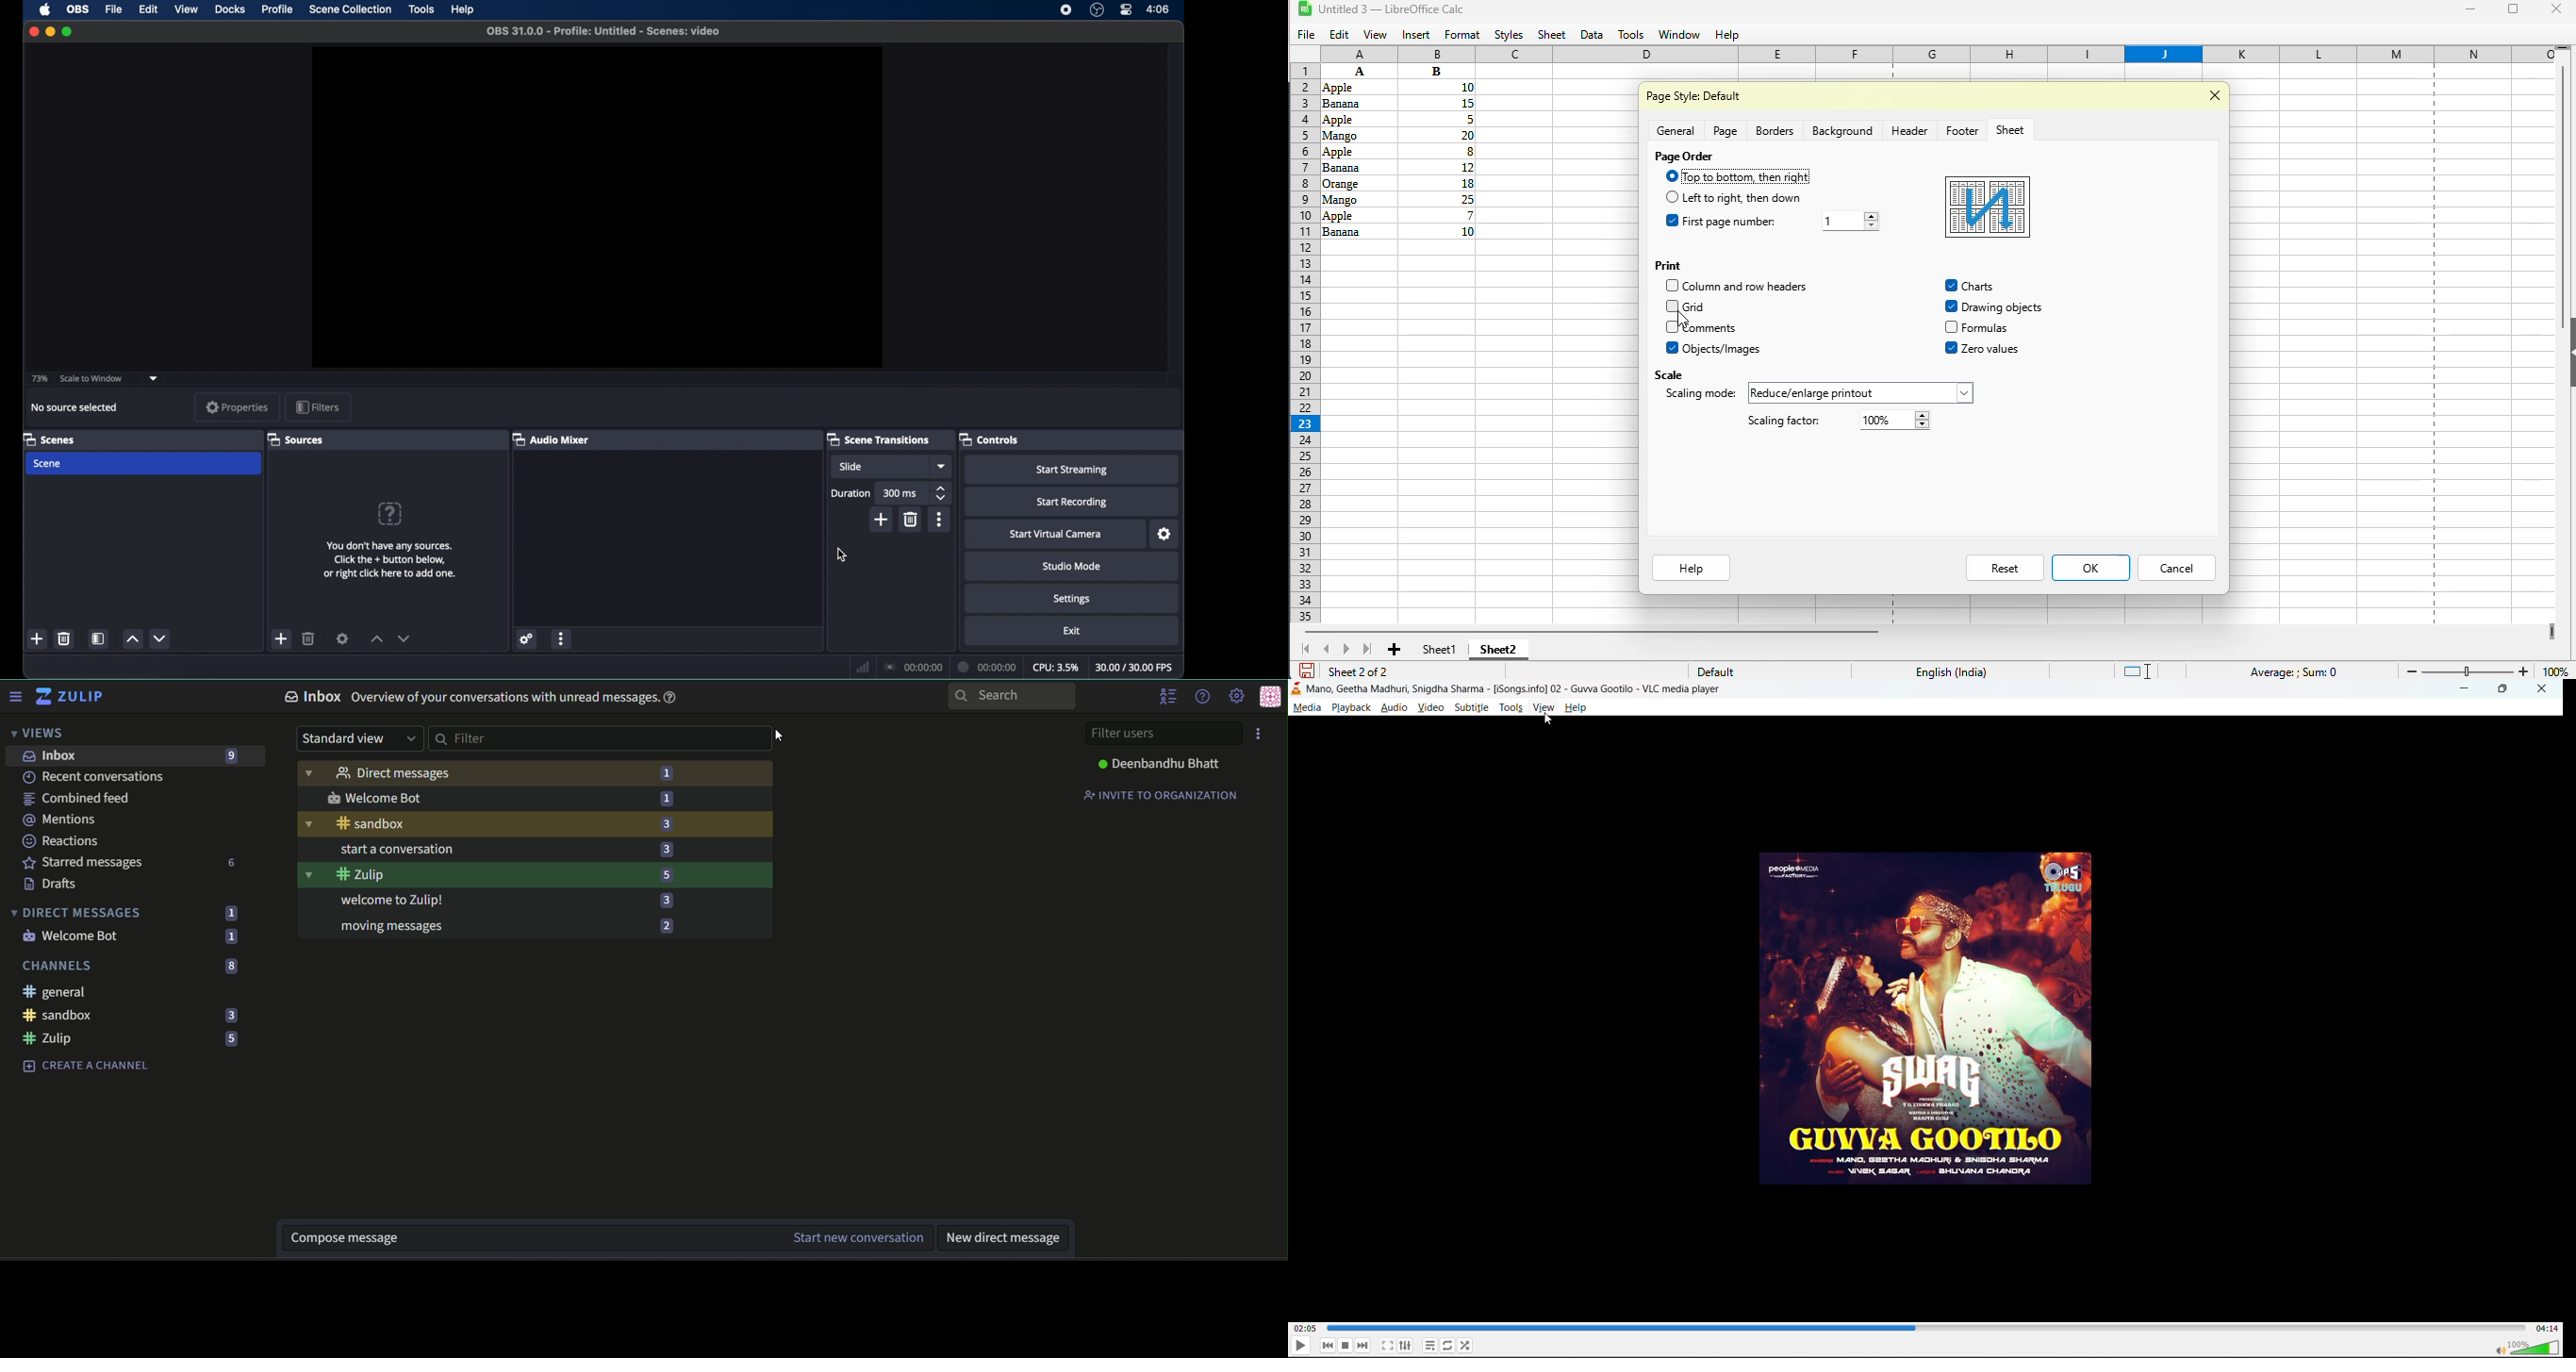 The width and height of the screenshot is (2576, 1372). Describe the element at coordinates (48, 1039) in the screenshot. I see `Zulip` at that location.